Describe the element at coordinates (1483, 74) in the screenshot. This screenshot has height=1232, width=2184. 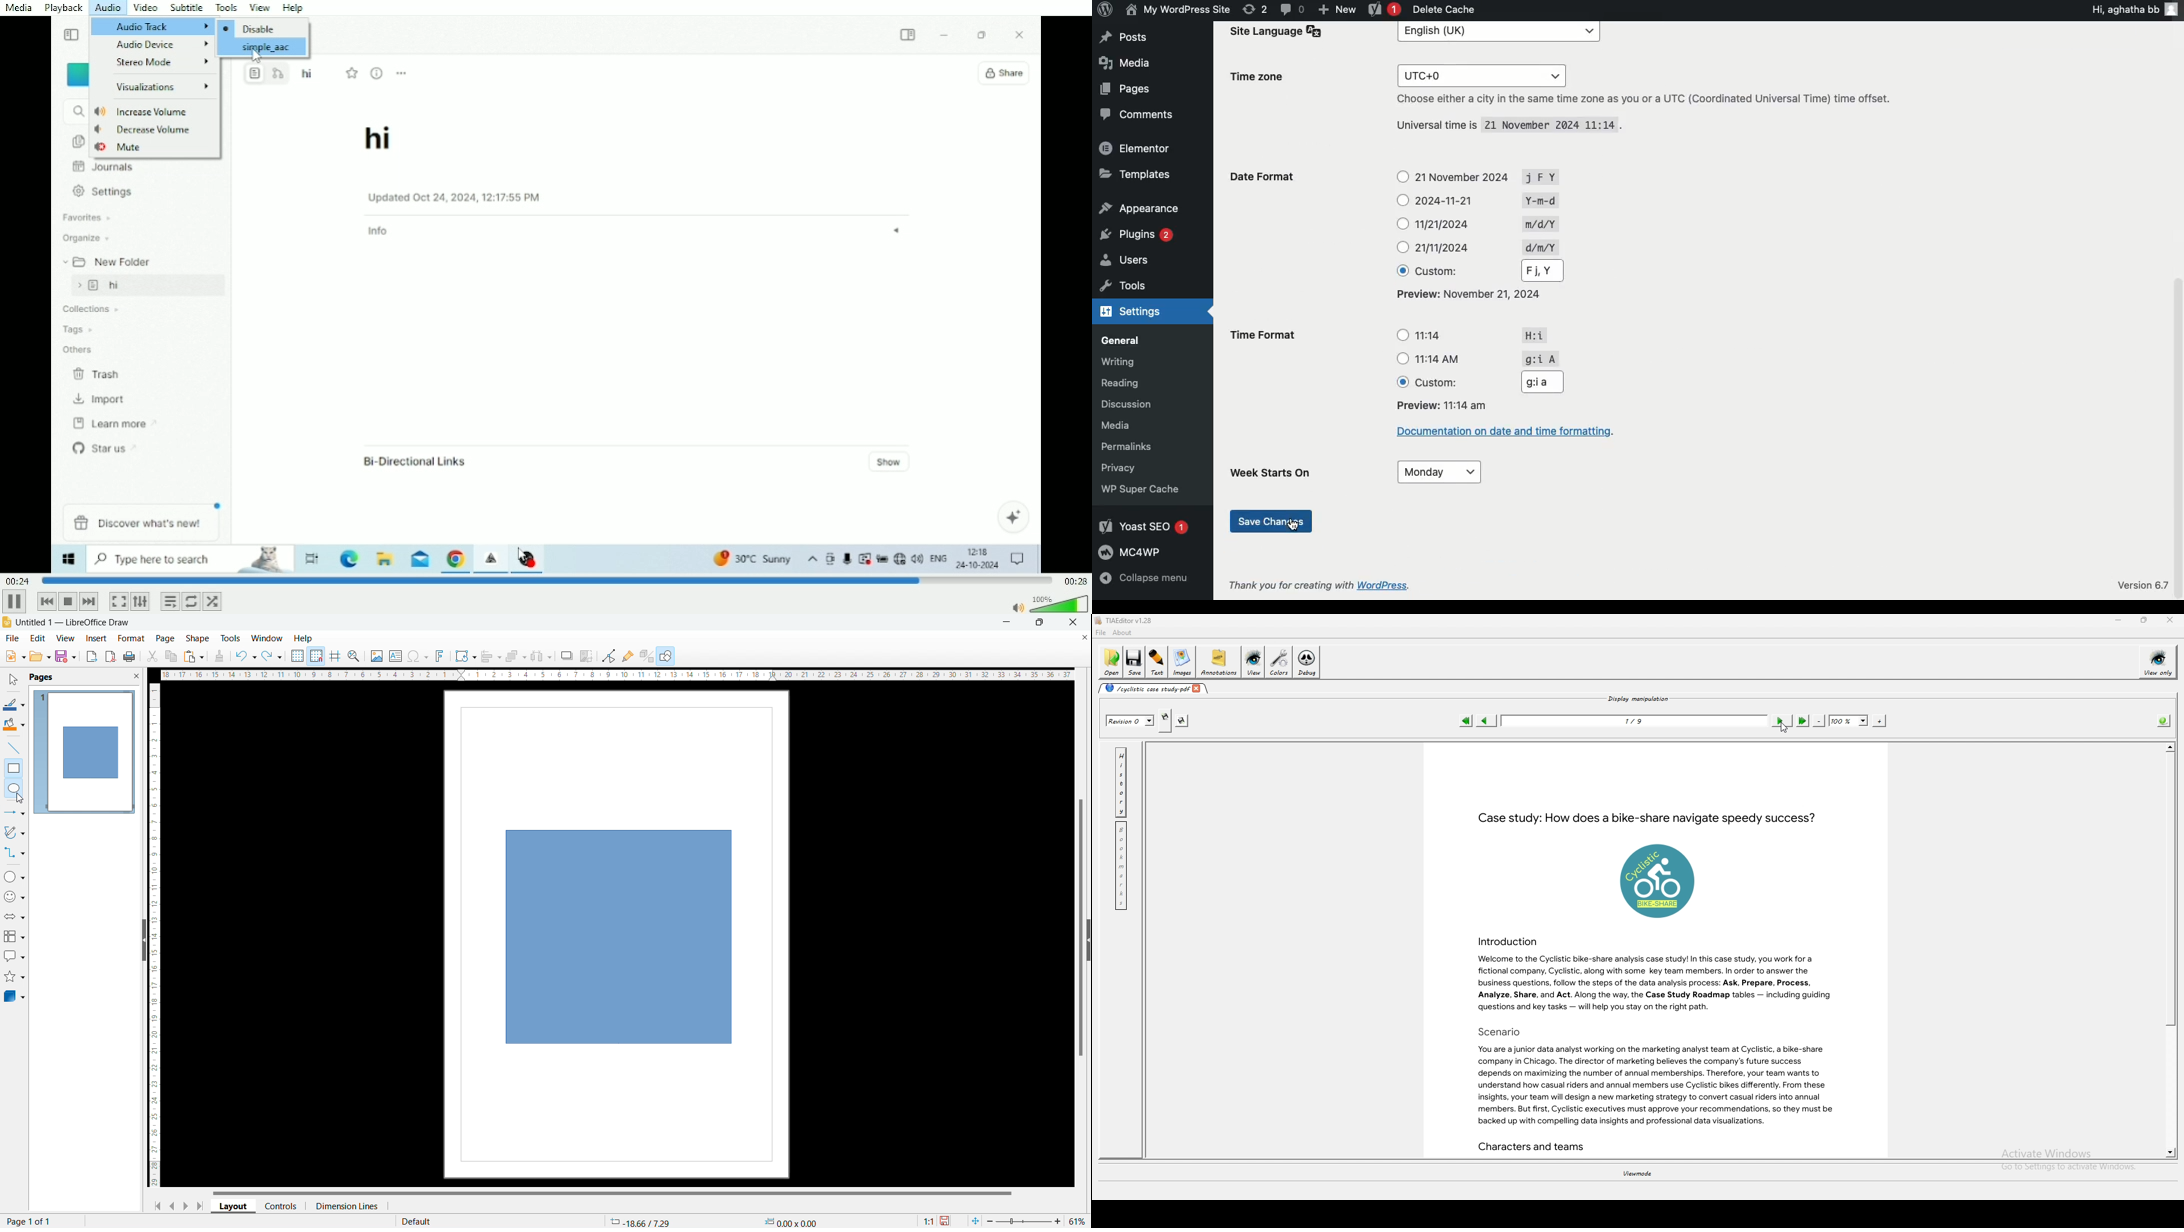
I see `uTC+0` at that location.